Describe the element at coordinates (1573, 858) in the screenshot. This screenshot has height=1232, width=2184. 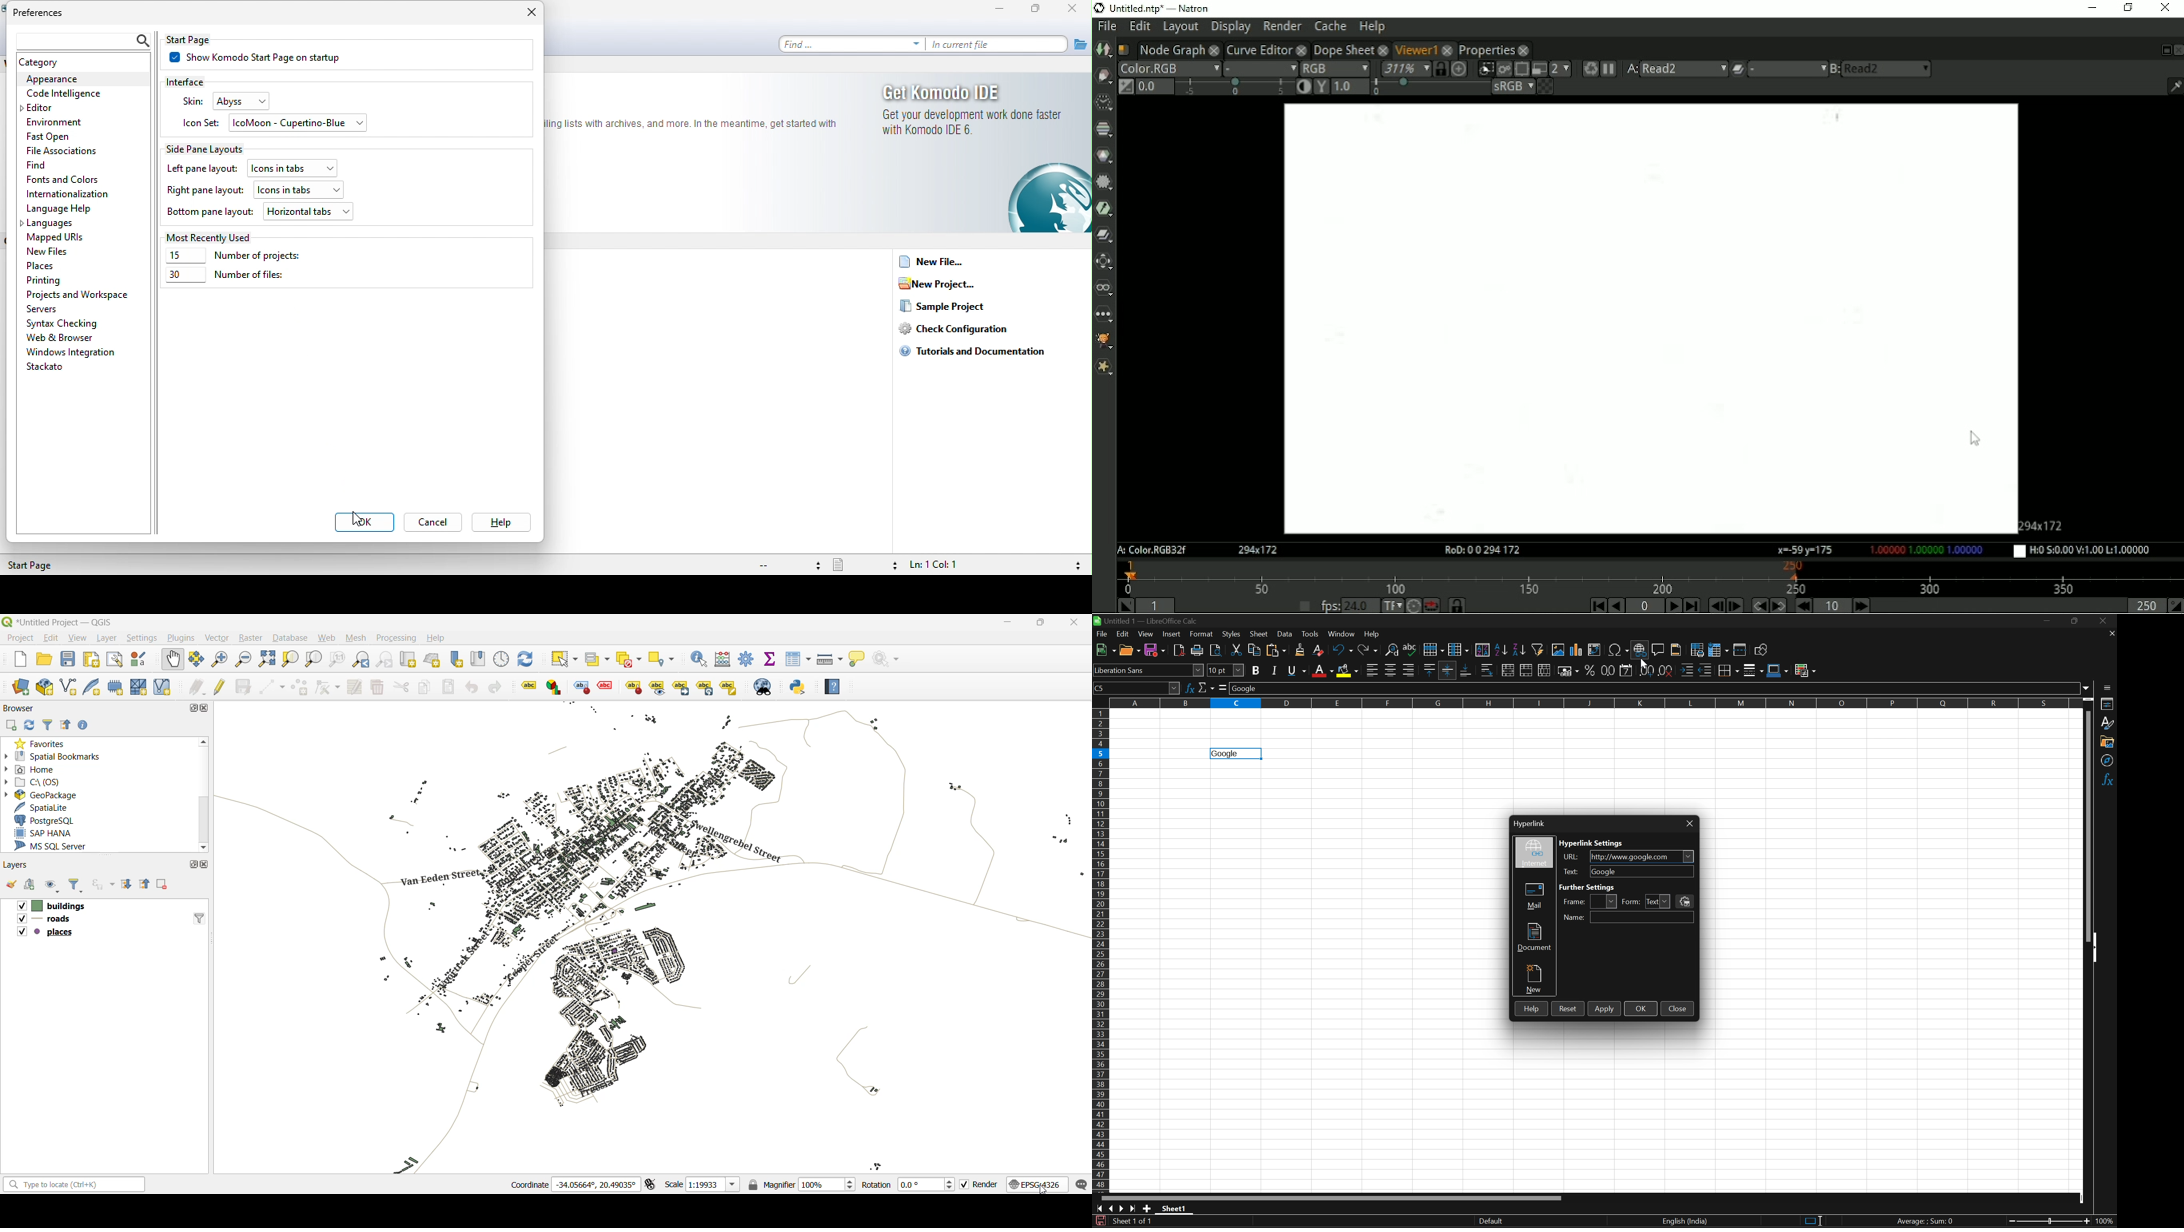
I see `URL:` at that location.